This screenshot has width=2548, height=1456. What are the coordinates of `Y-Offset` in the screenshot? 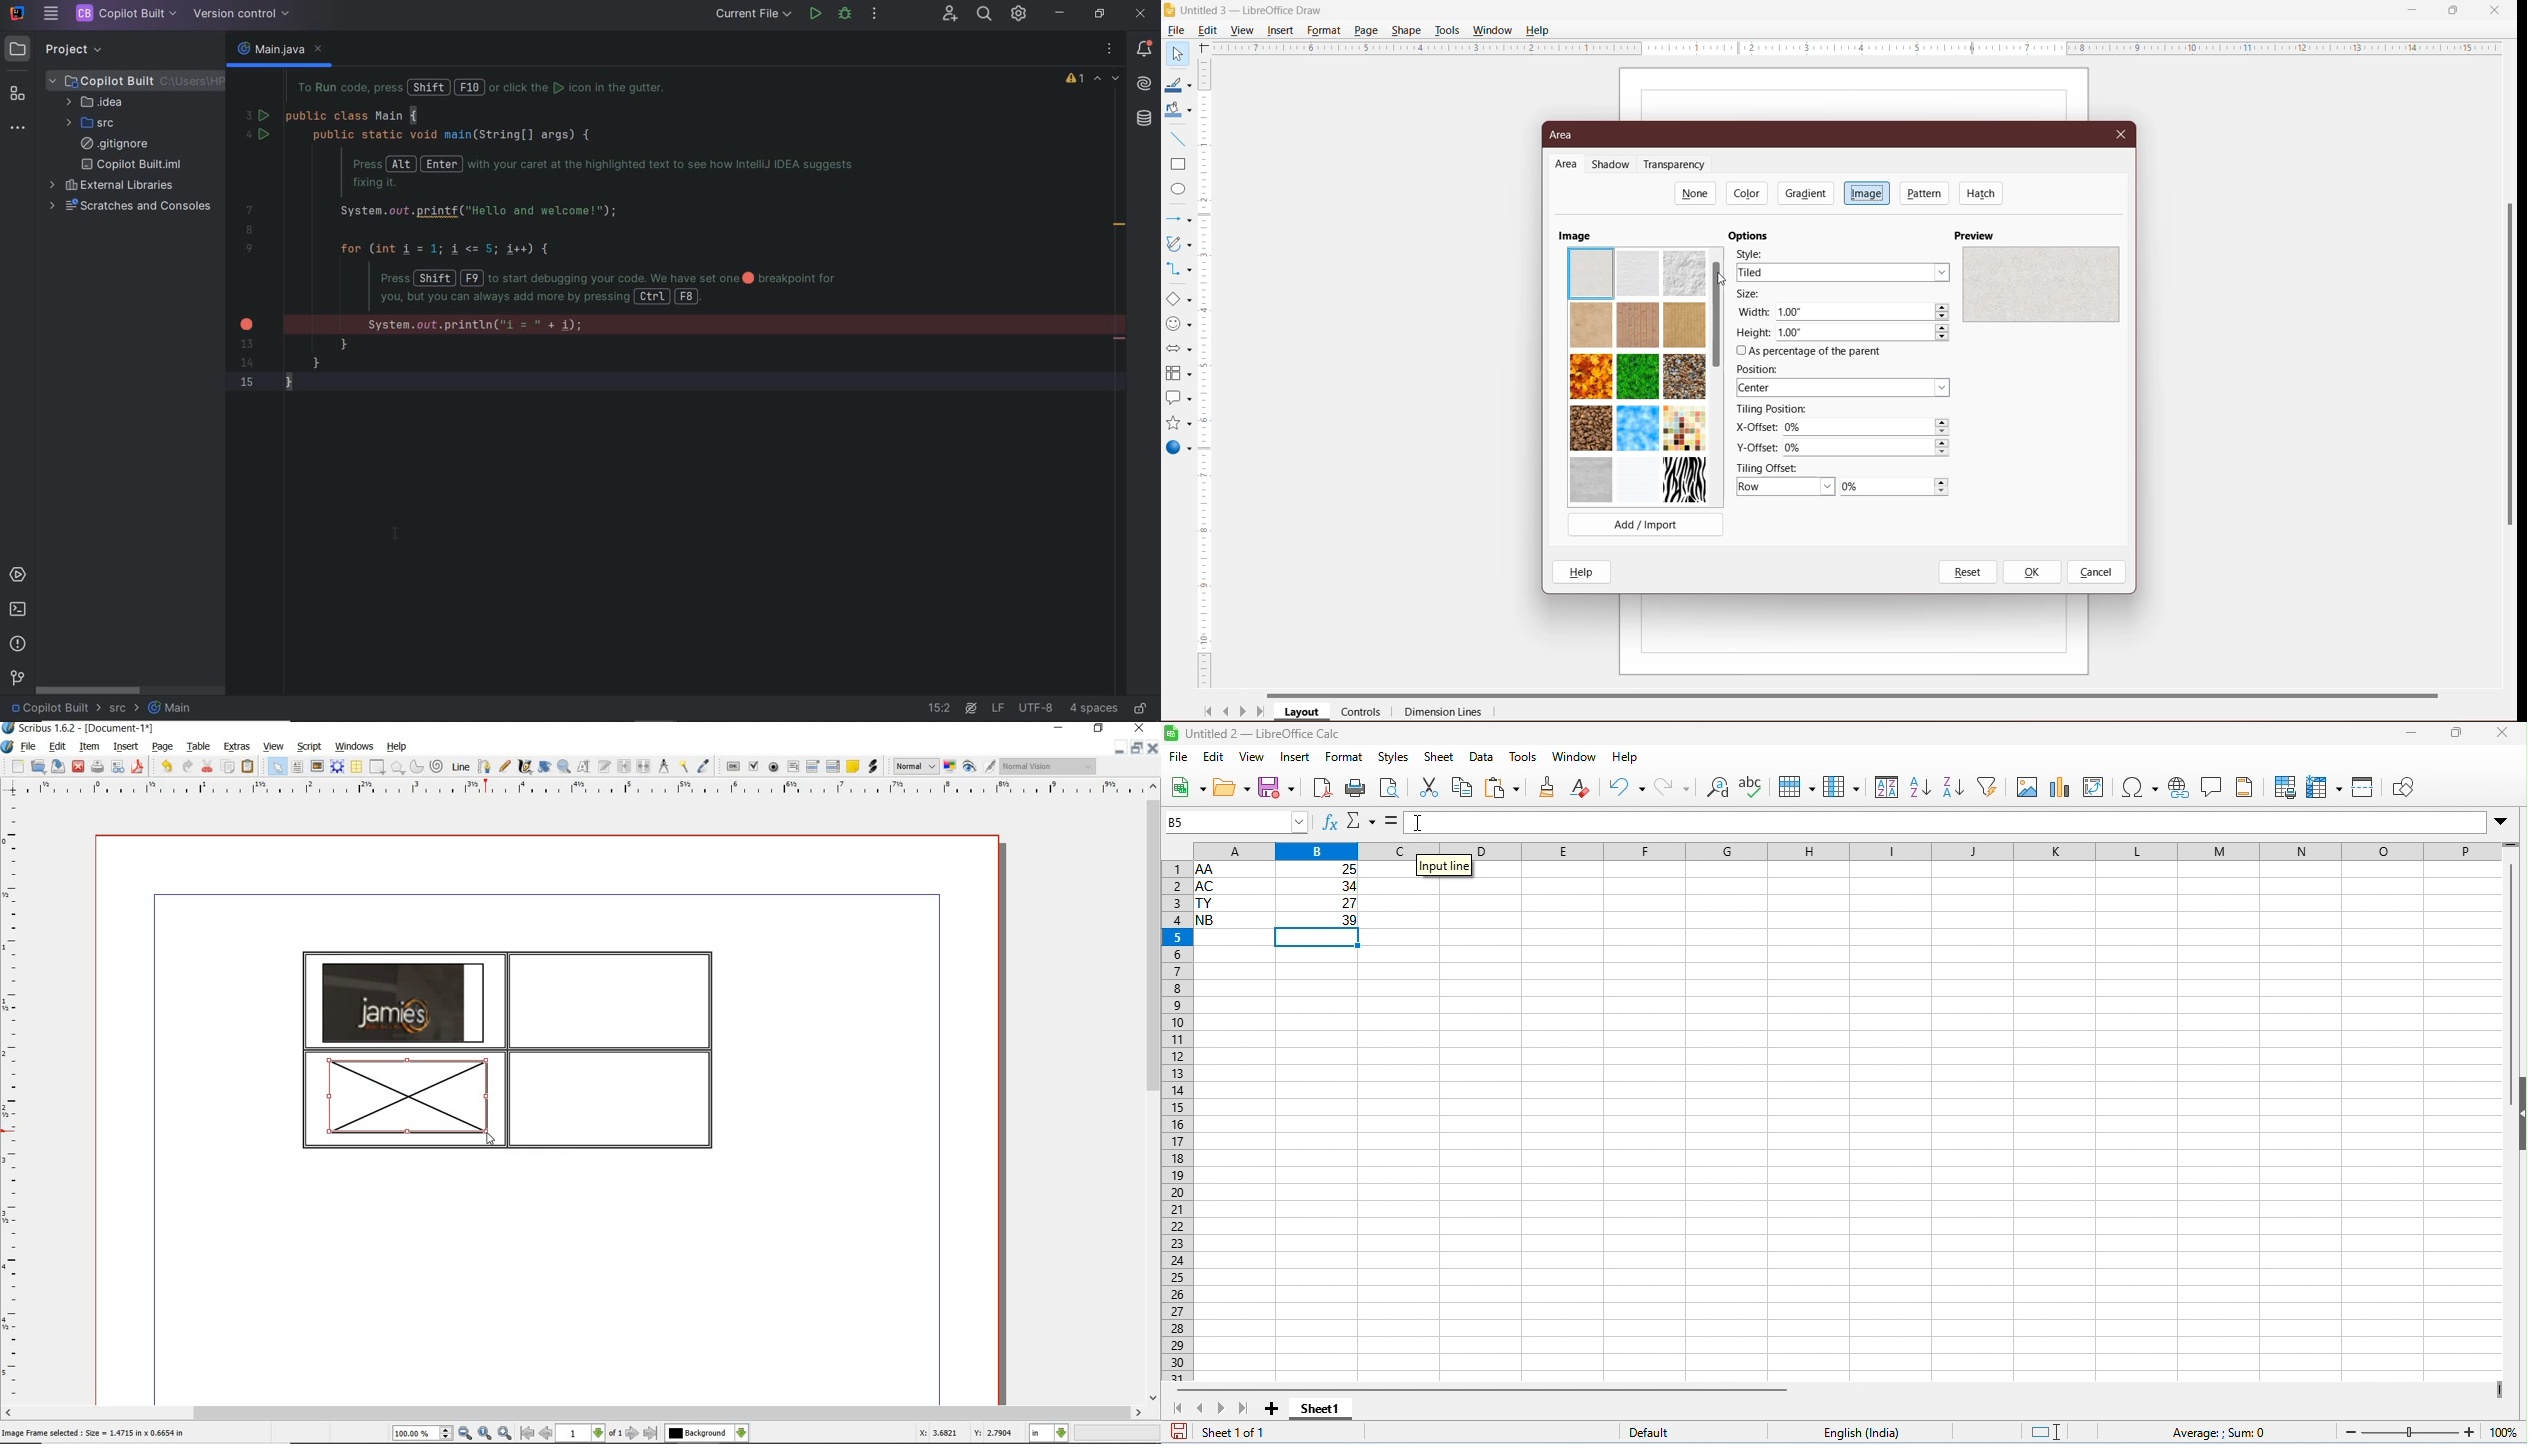 It's located at (1757, 446).